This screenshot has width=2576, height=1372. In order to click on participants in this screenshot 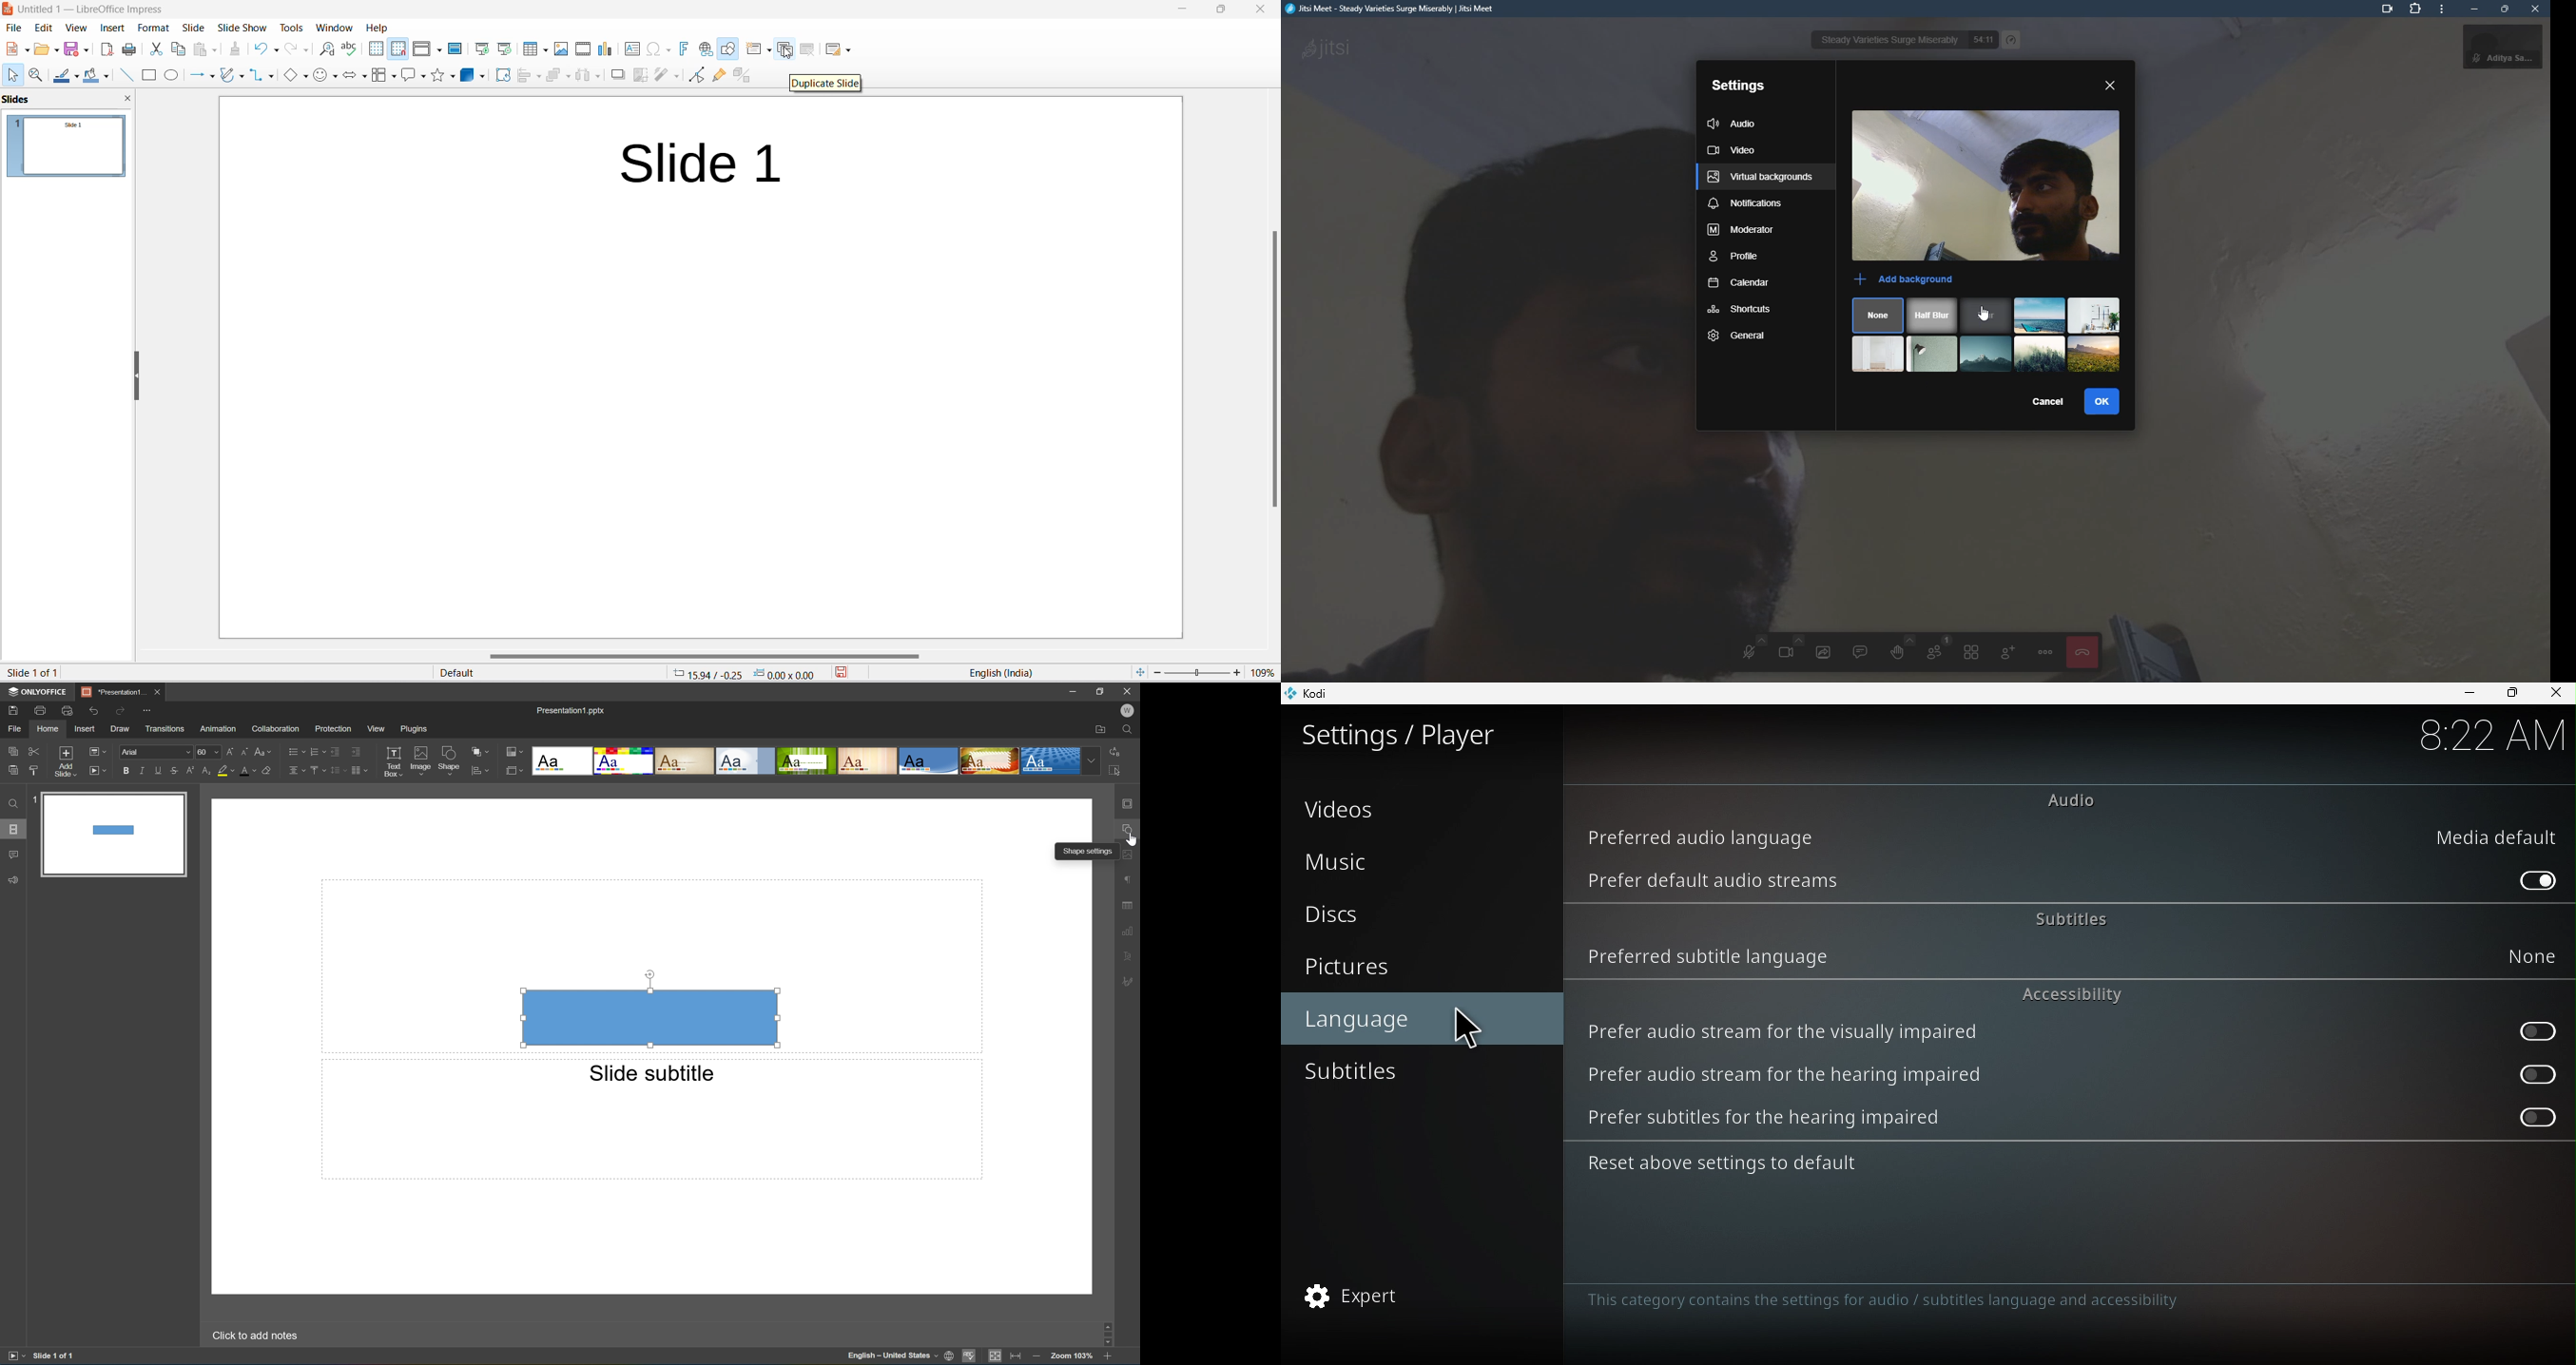, I will do `click(1936, 650)`.